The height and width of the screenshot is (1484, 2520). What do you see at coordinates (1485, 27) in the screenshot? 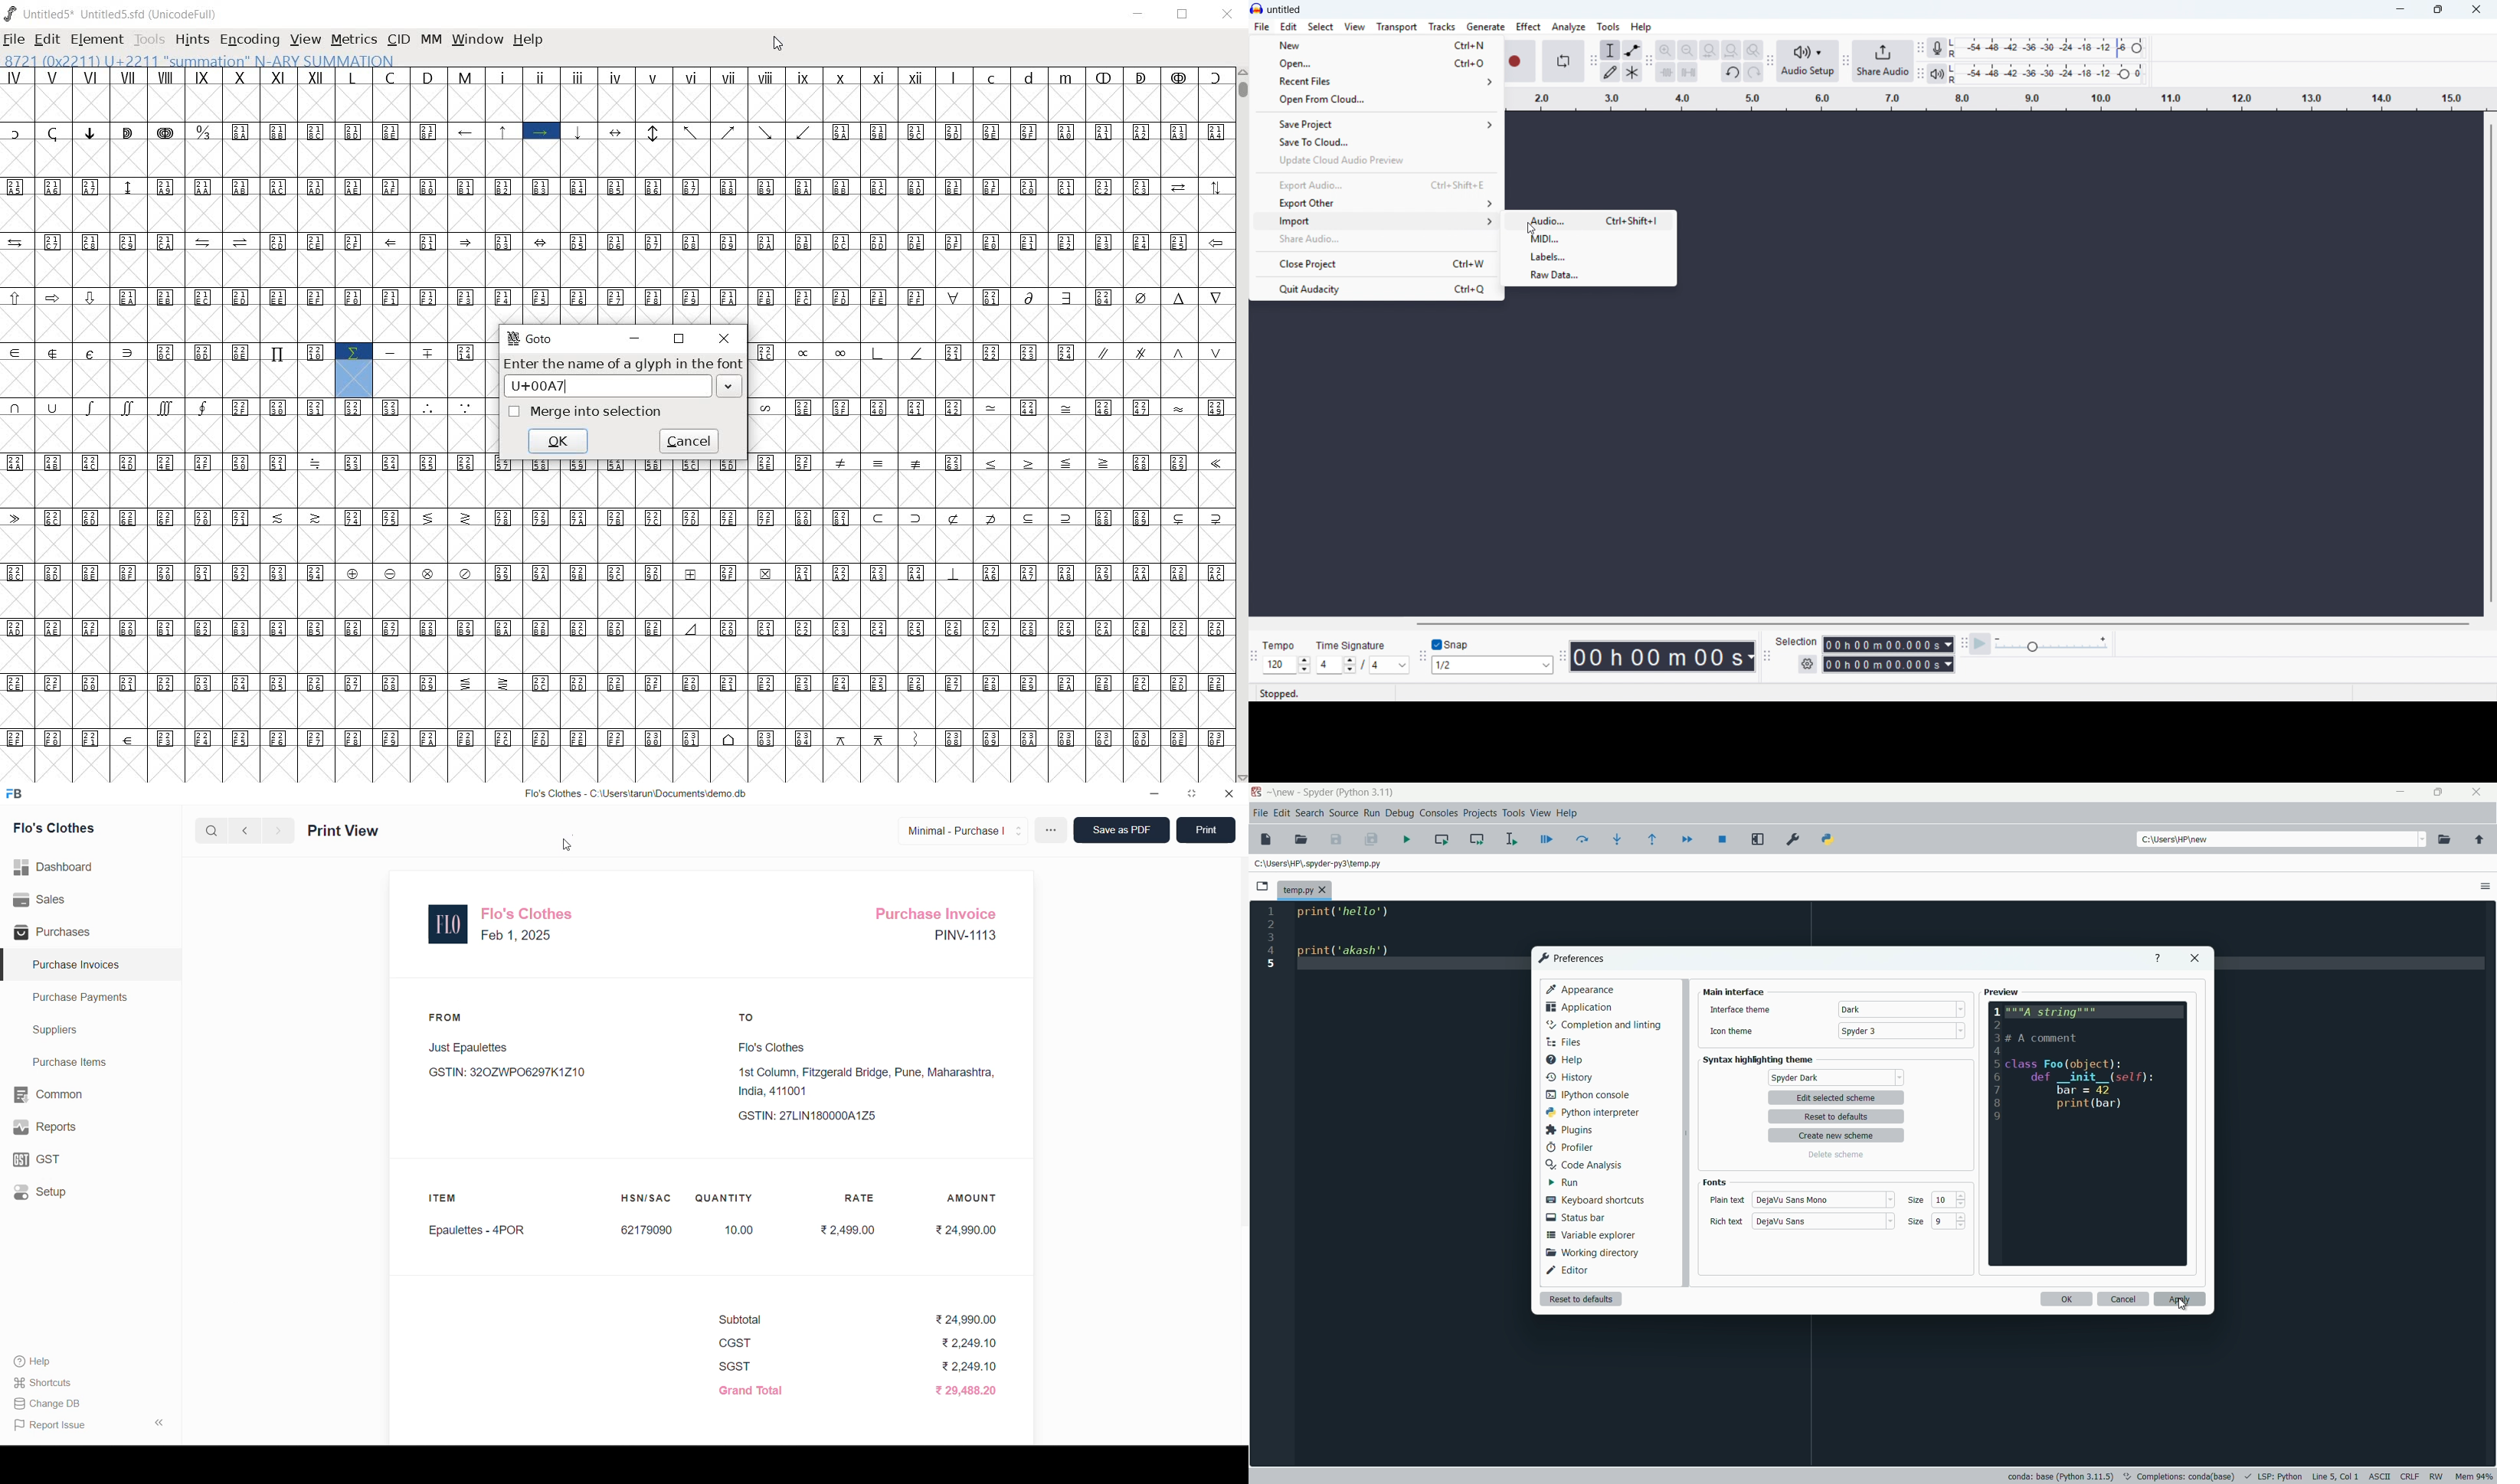
I see `Generate ` at bounding box center [1485, 27].